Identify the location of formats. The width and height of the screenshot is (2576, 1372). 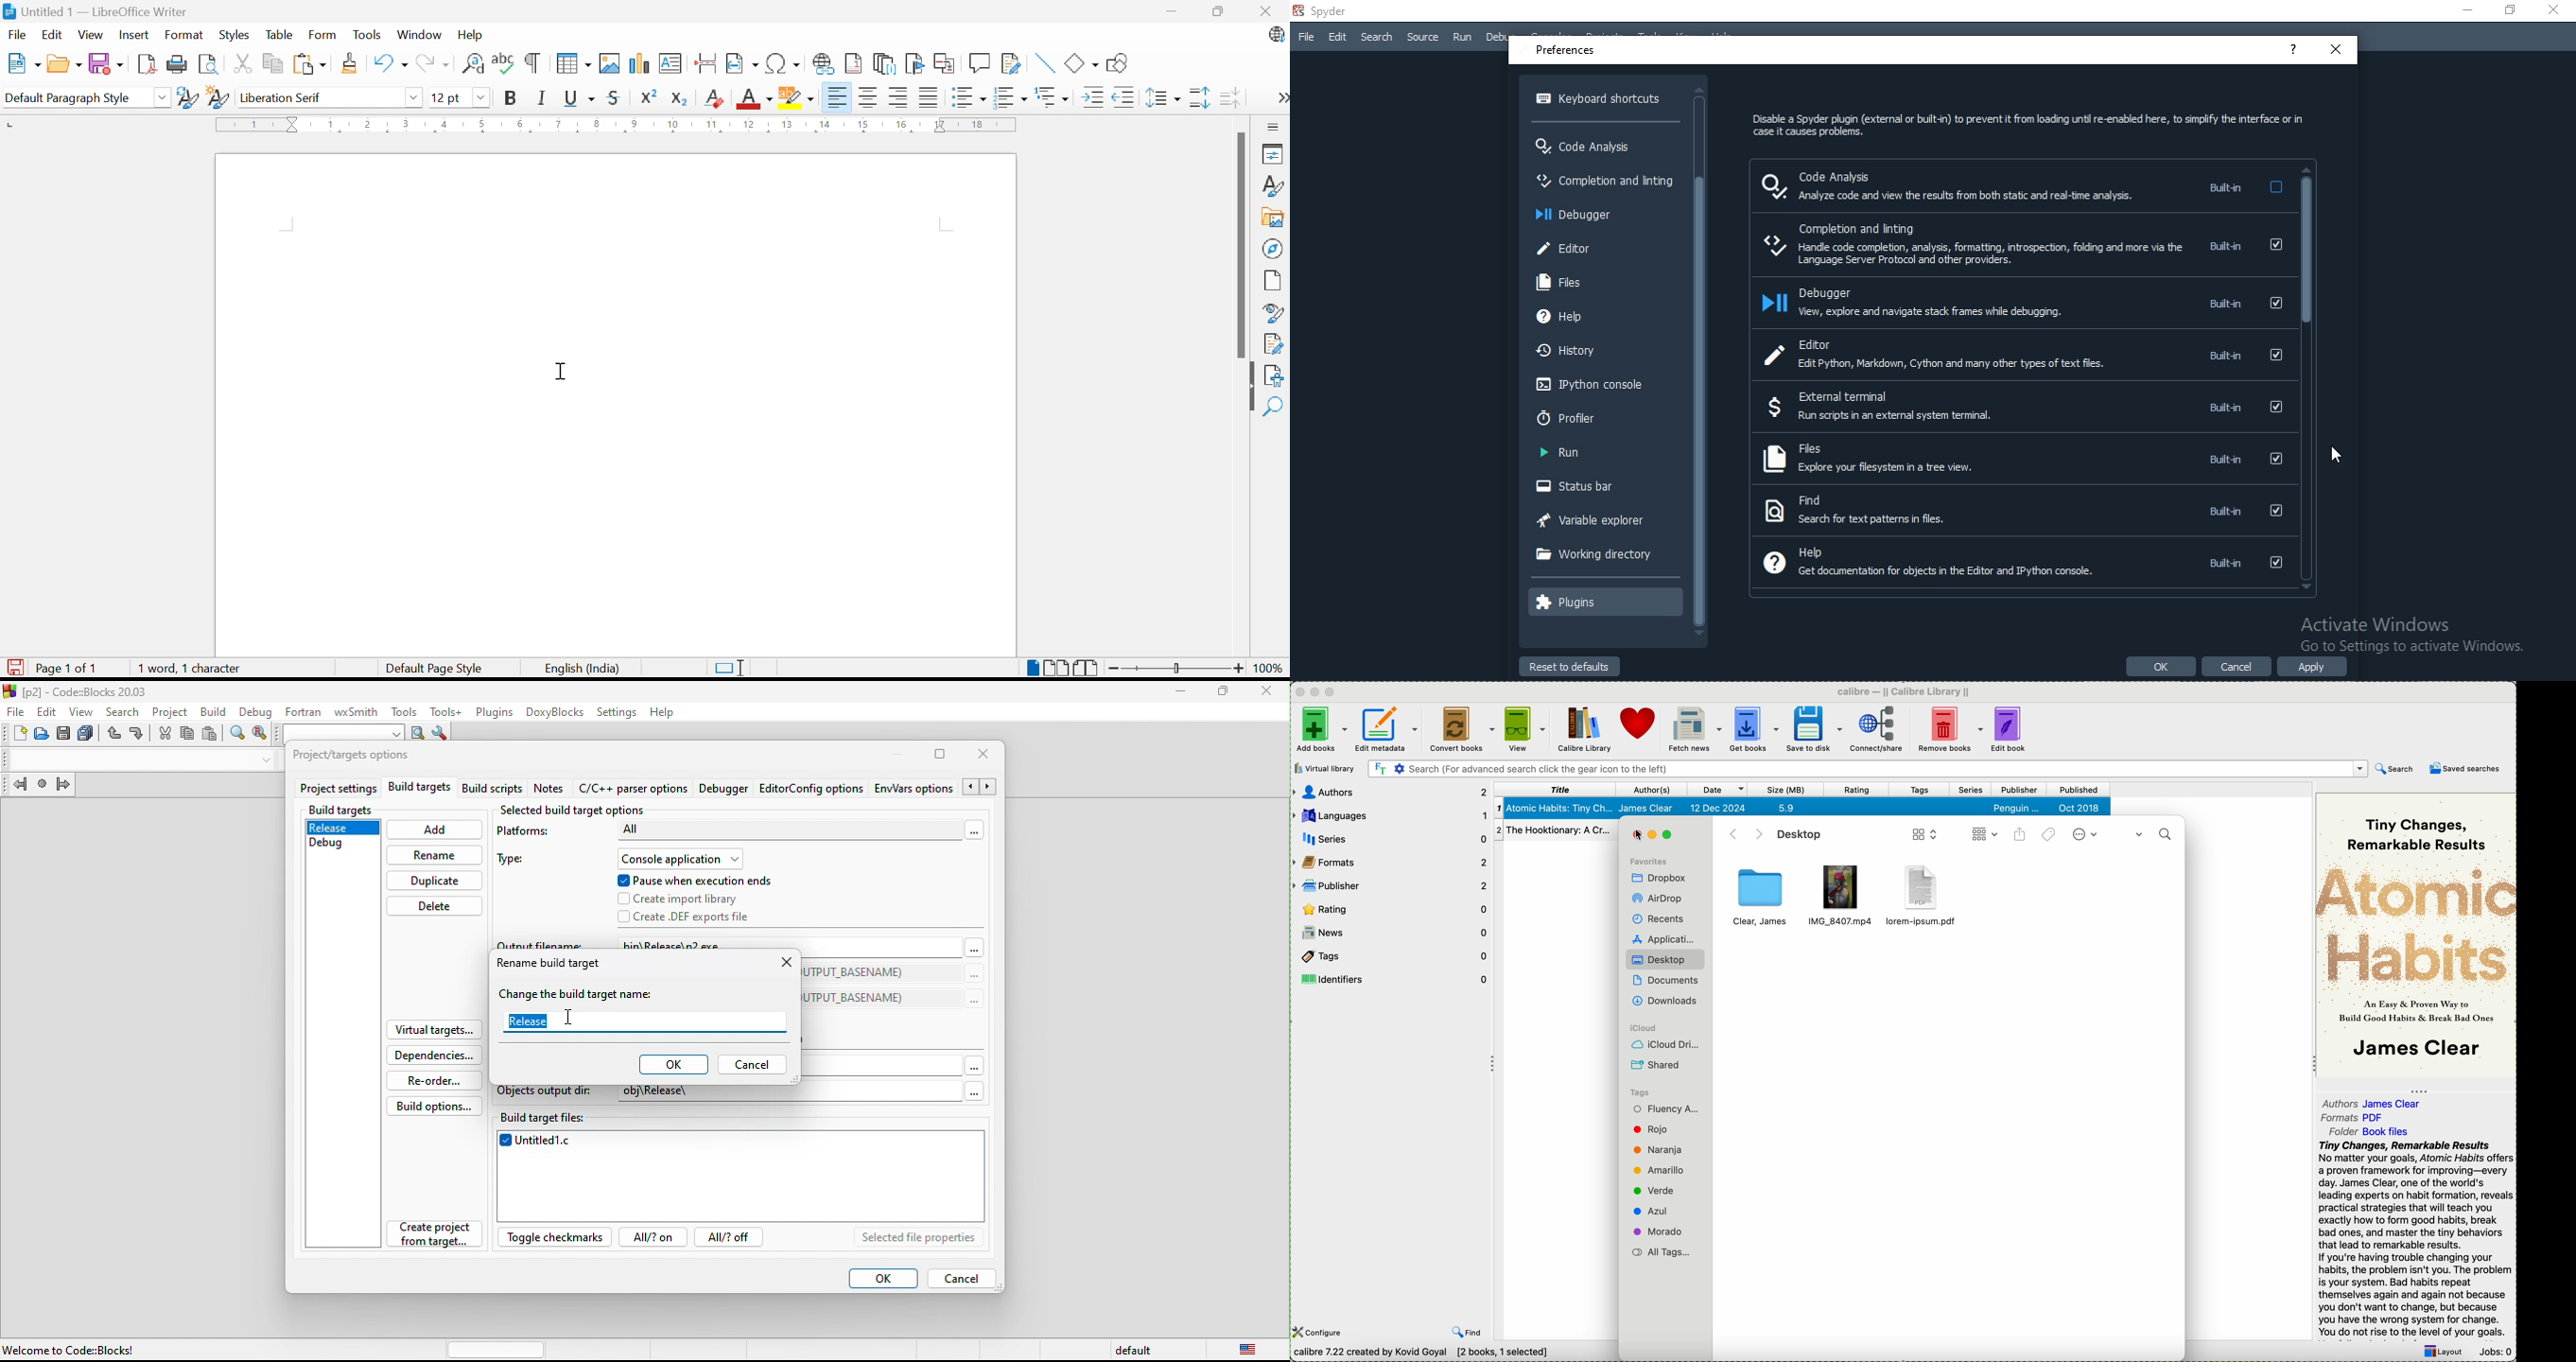
(2355, 1118).